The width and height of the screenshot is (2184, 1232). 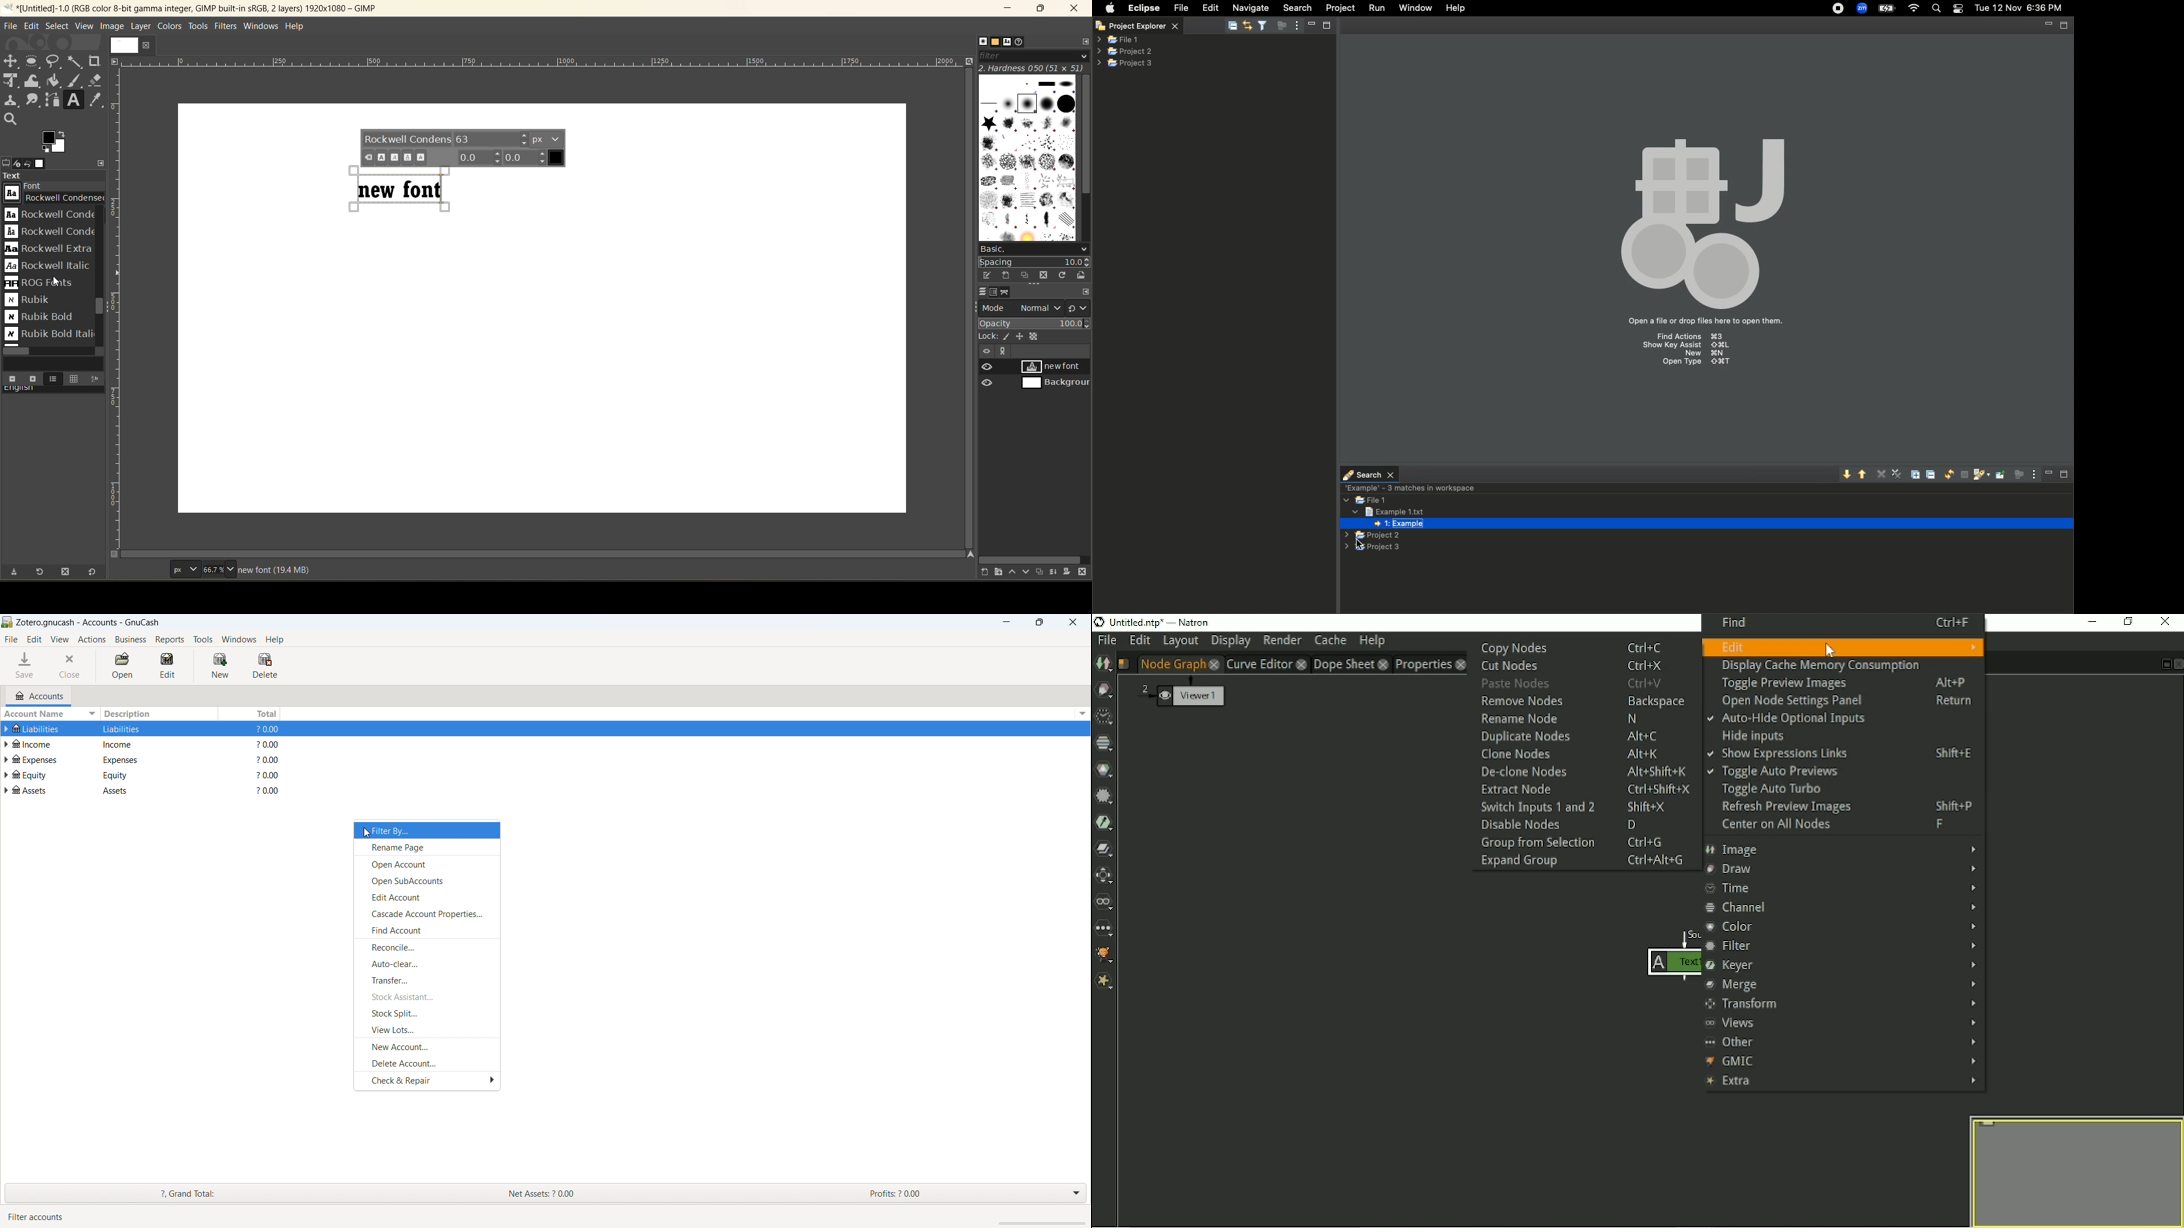 I want to click on Views, so click(x=1106, y=902).